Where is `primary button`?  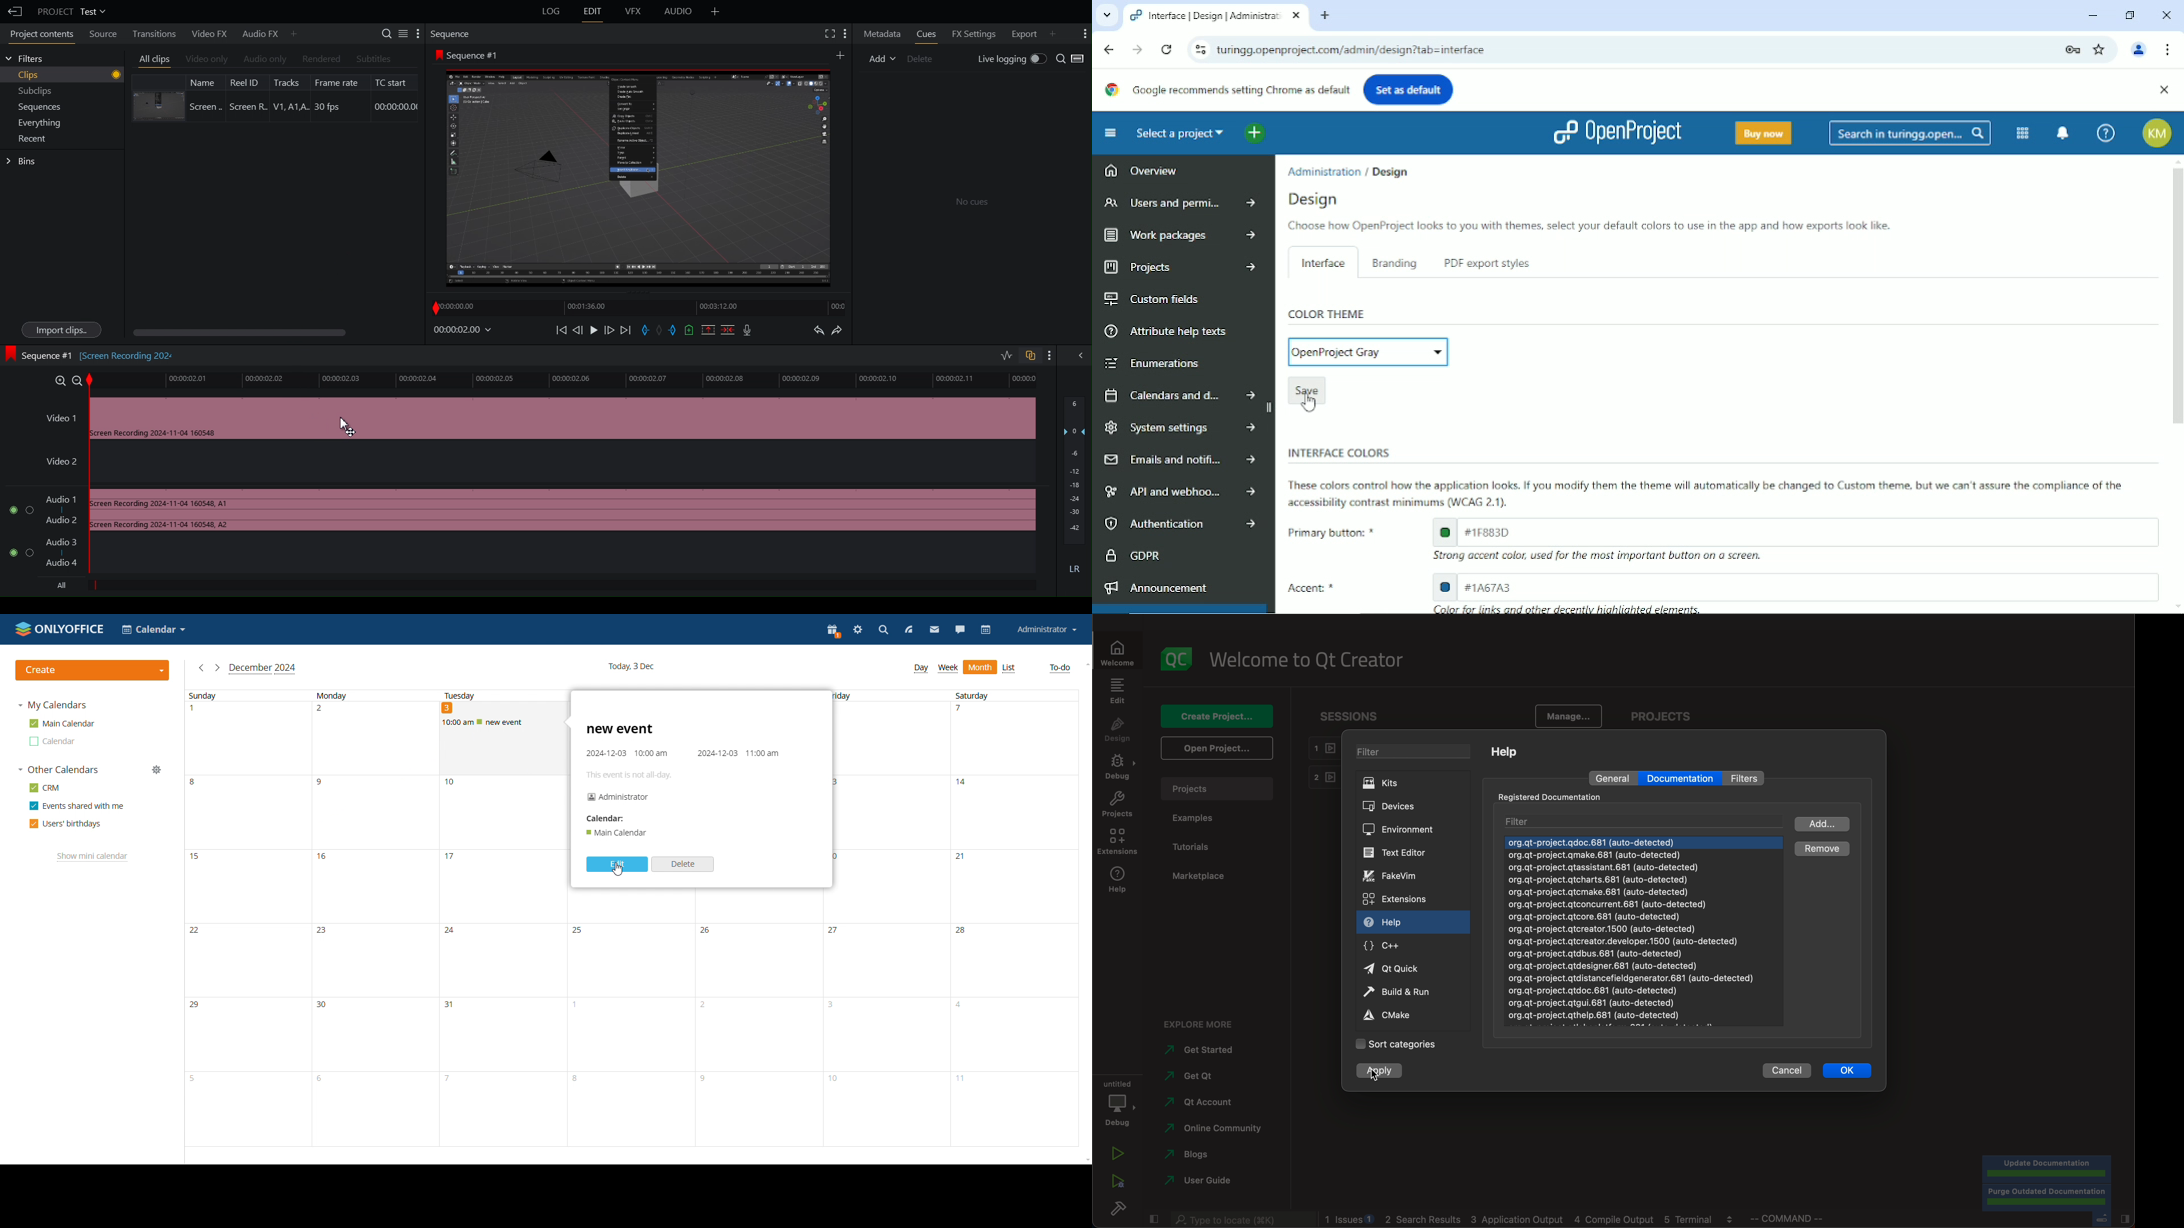
primary button is located at coordinates (1794, 531).